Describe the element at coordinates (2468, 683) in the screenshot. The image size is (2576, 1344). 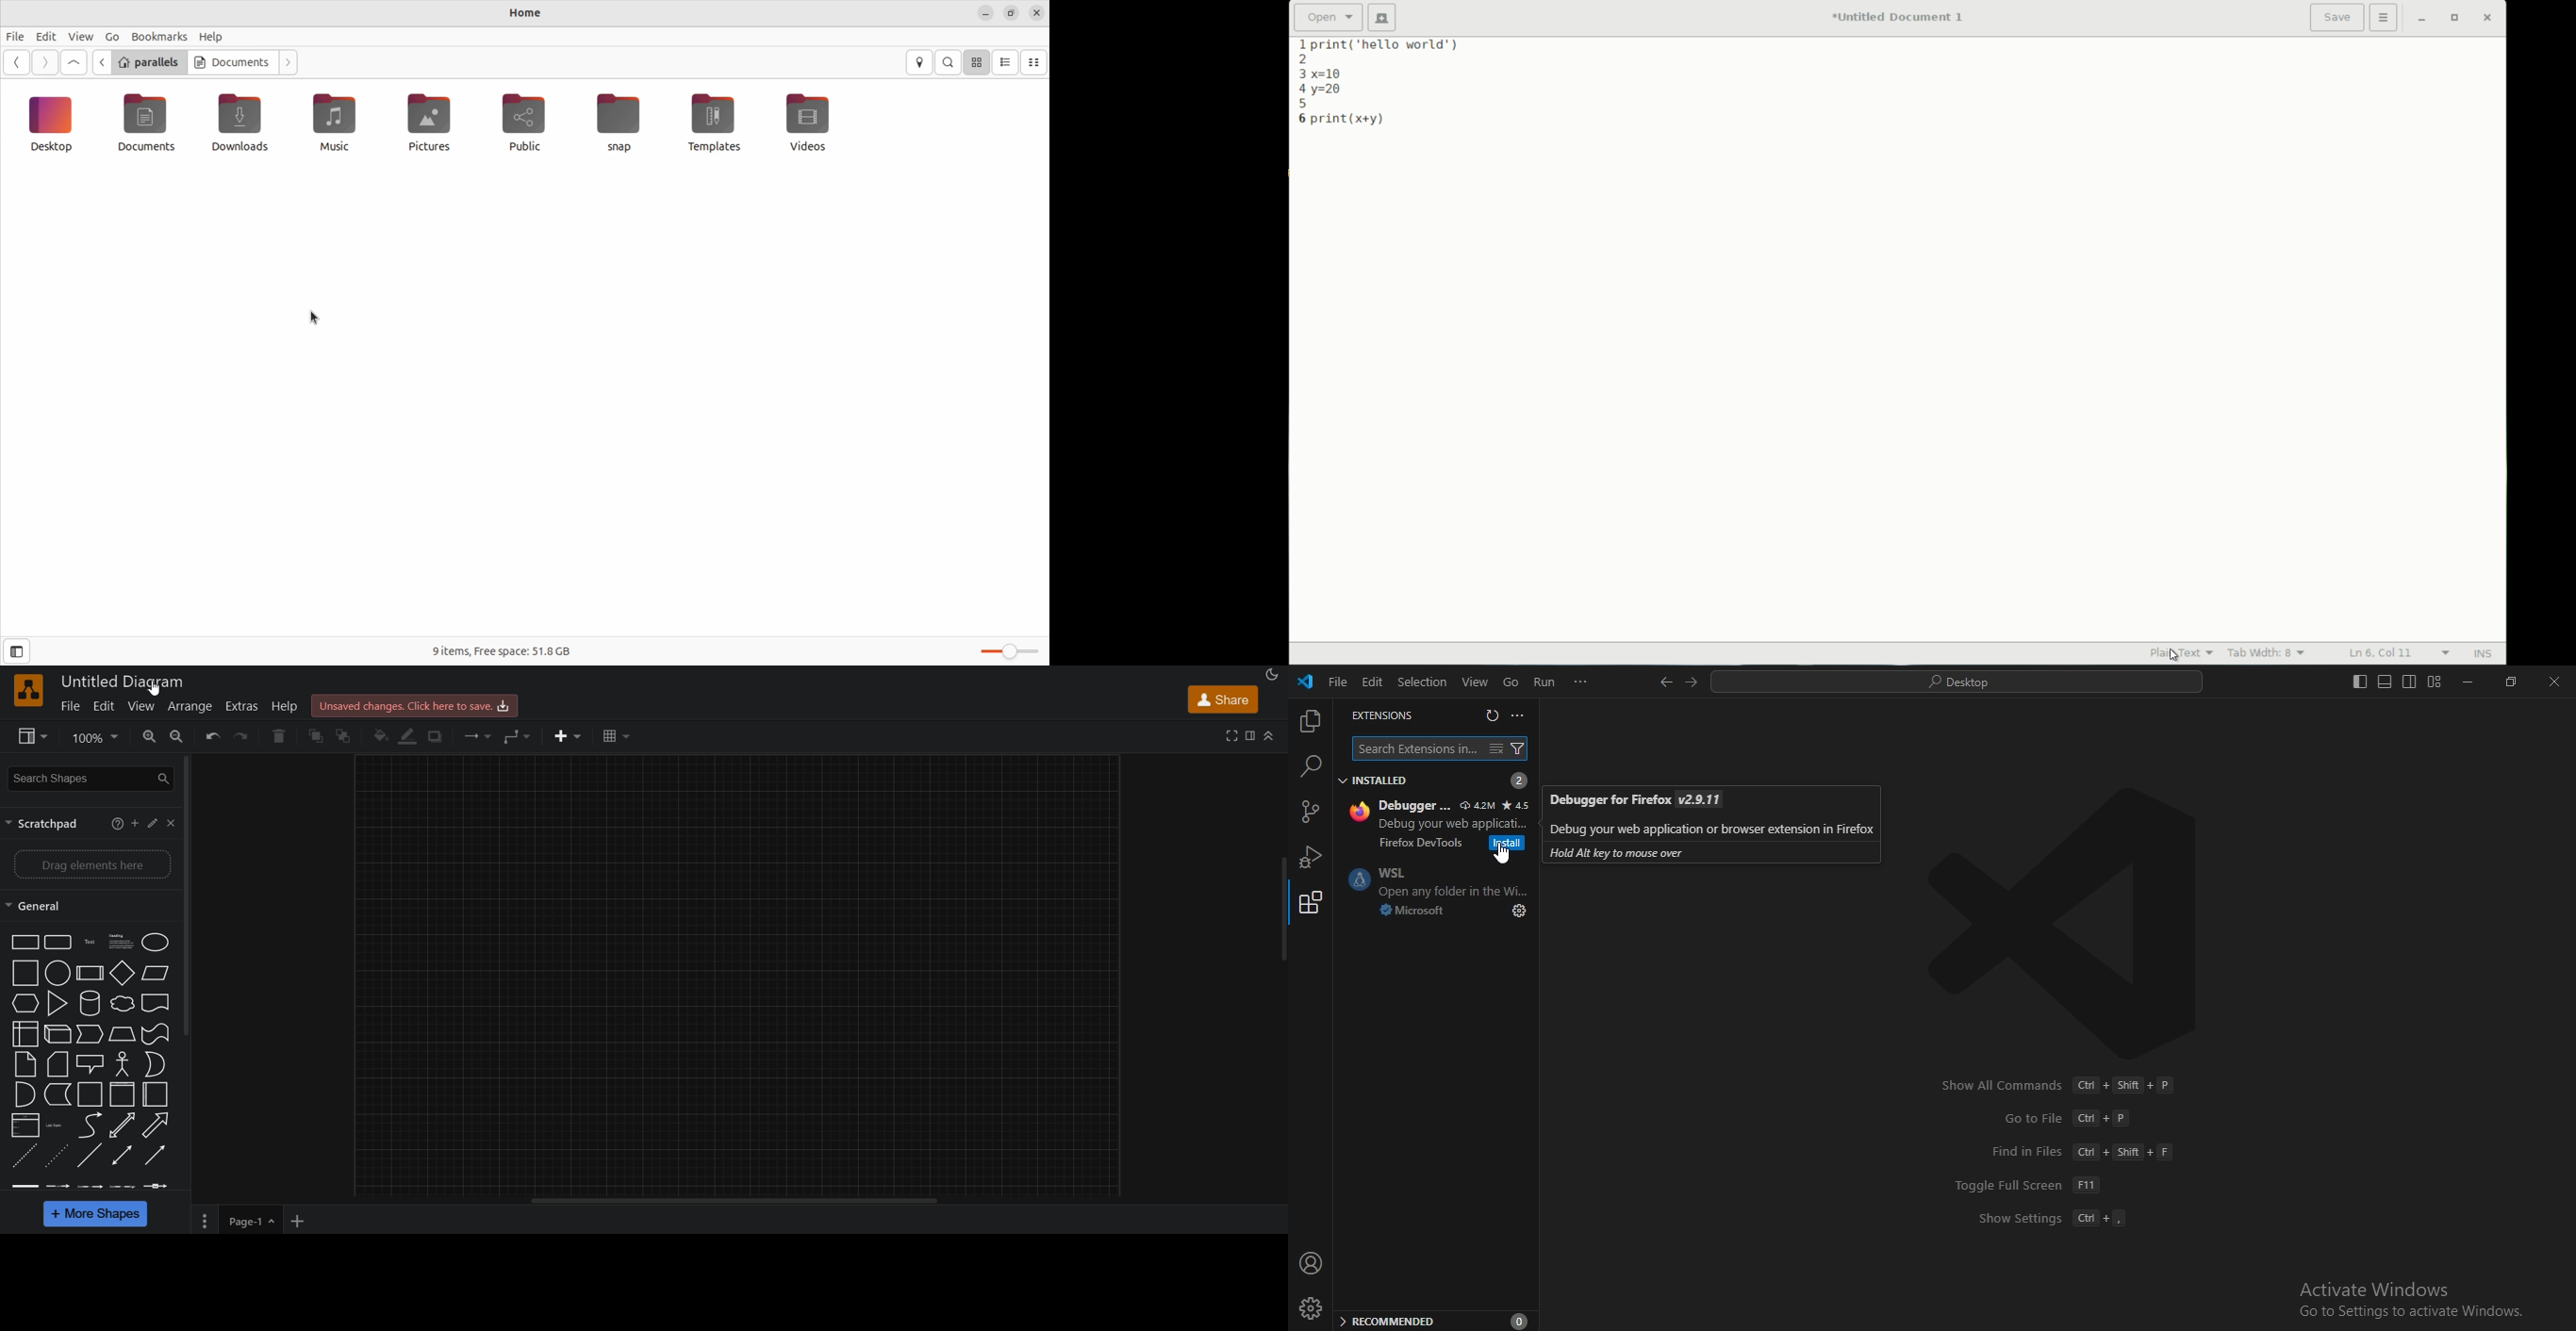
I see `minimize` at that location.